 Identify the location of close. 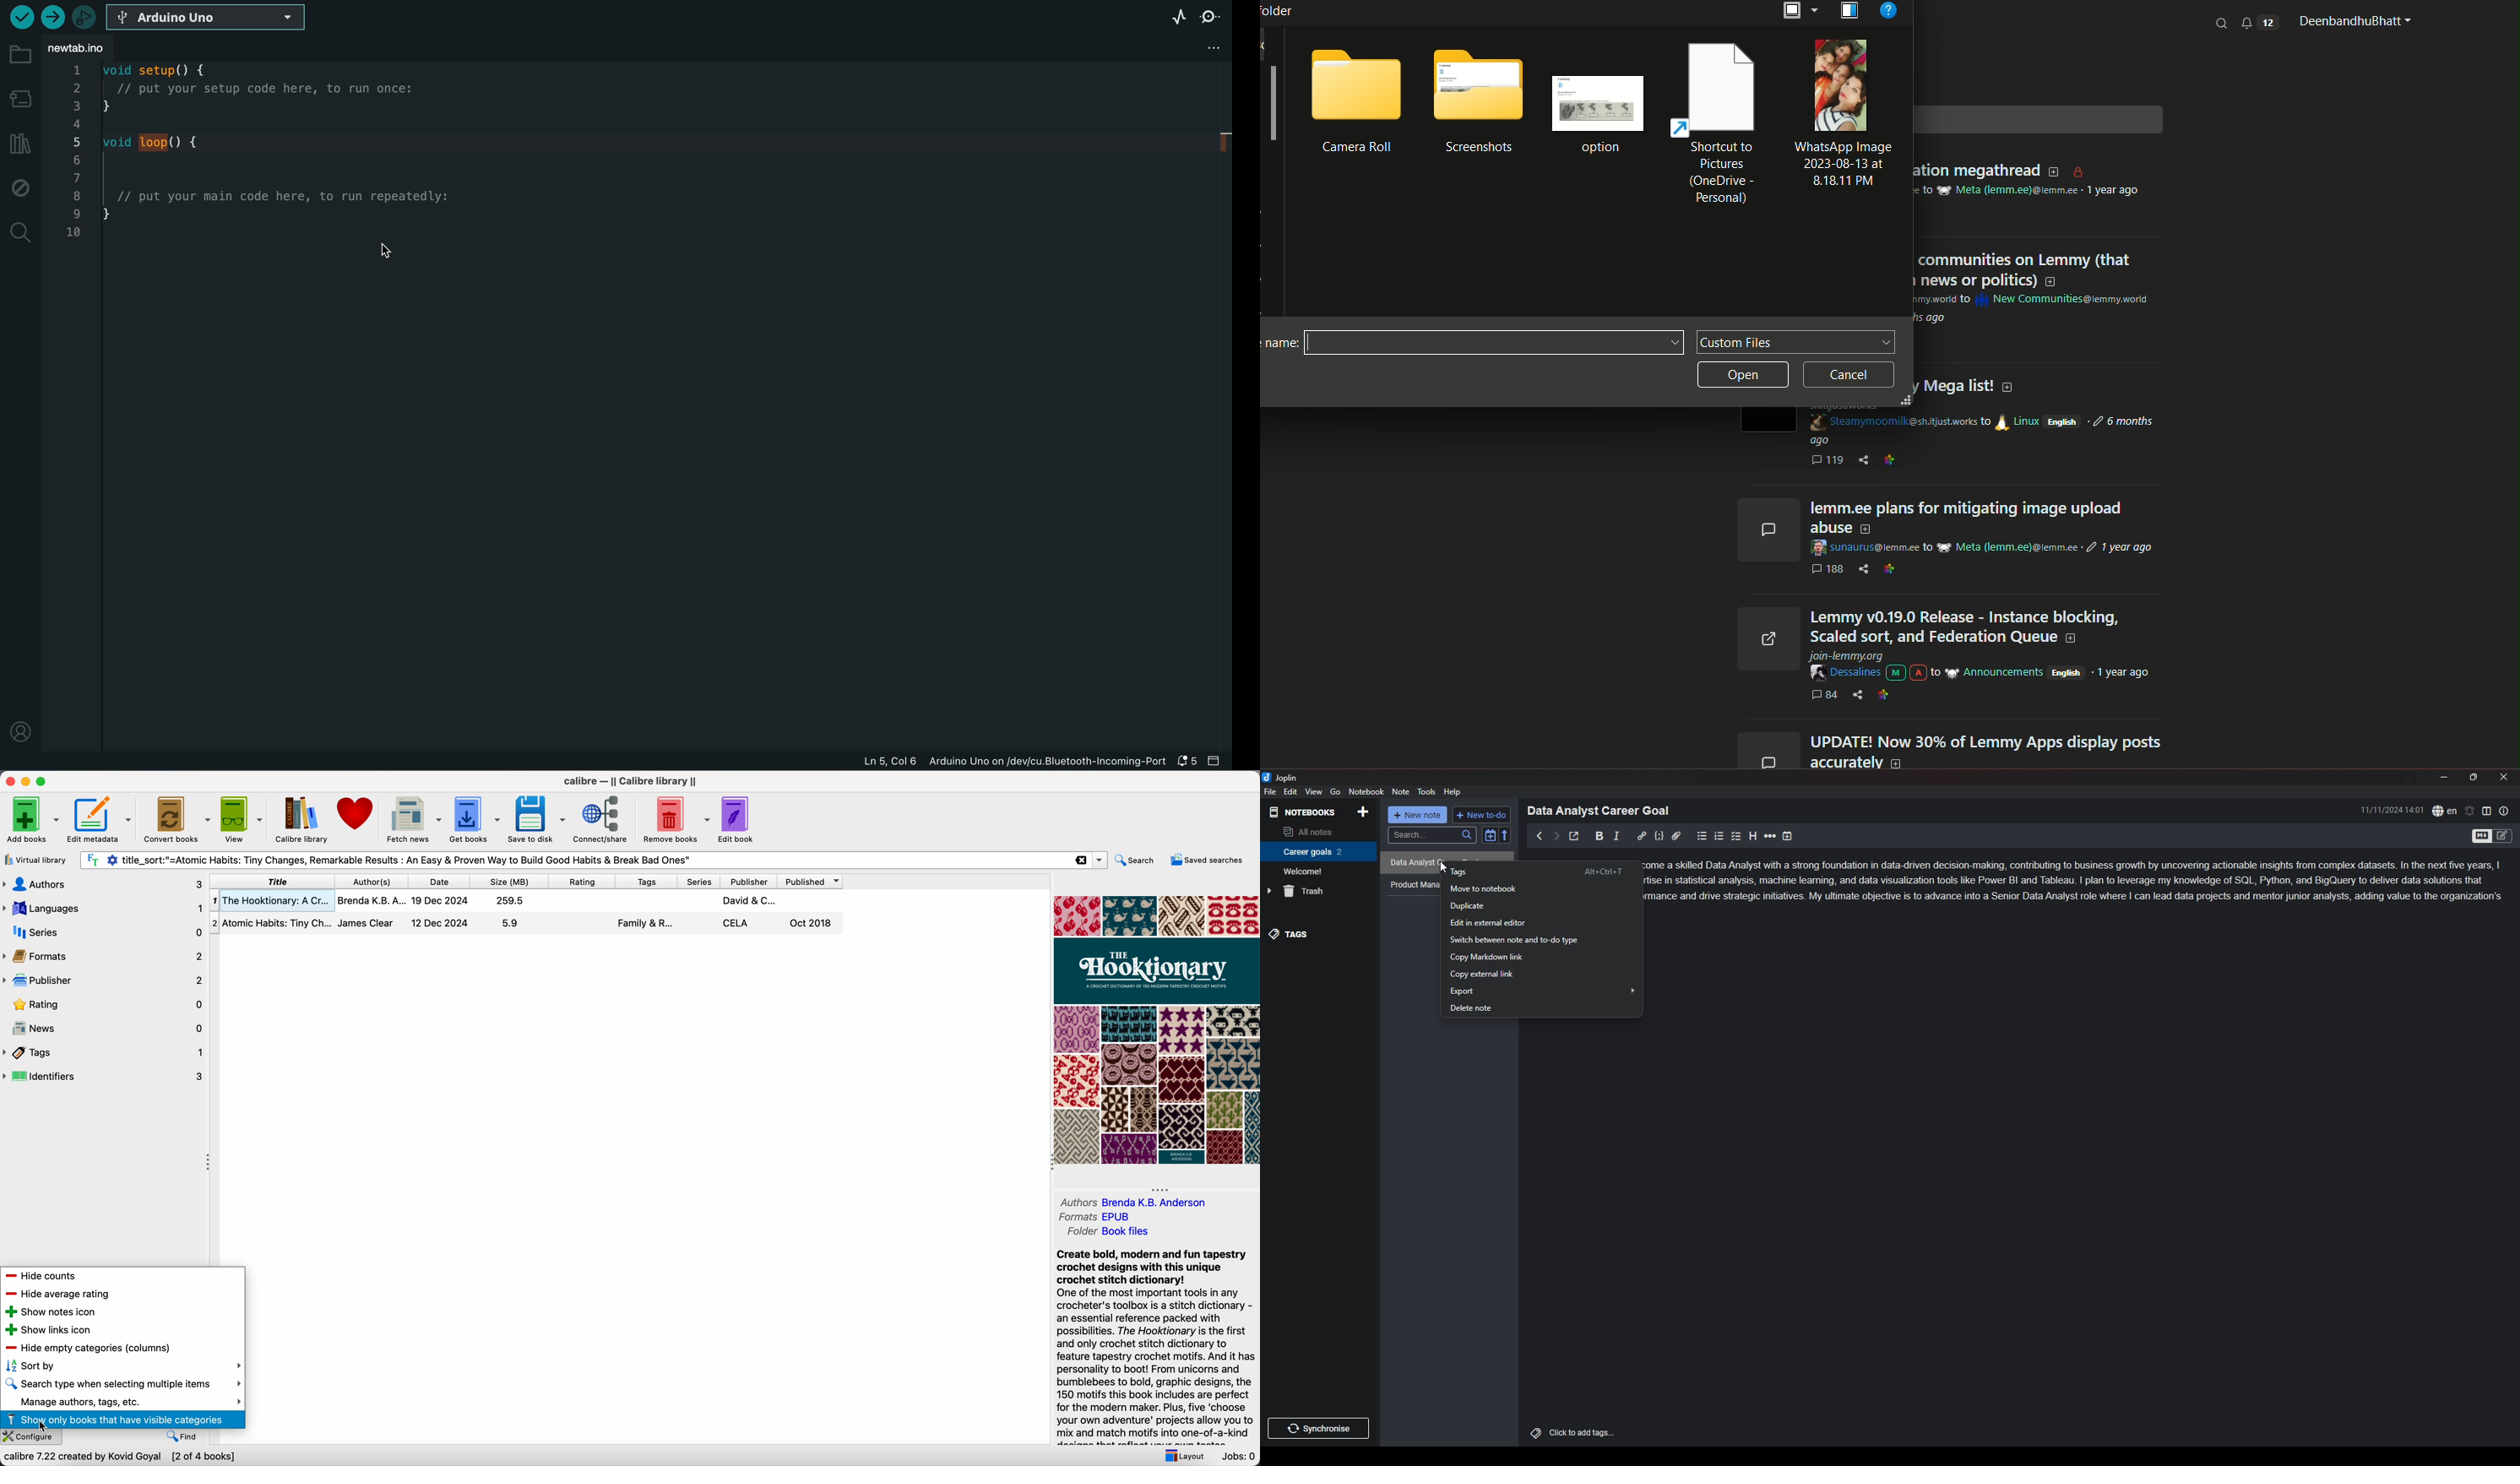
(2504, 777).